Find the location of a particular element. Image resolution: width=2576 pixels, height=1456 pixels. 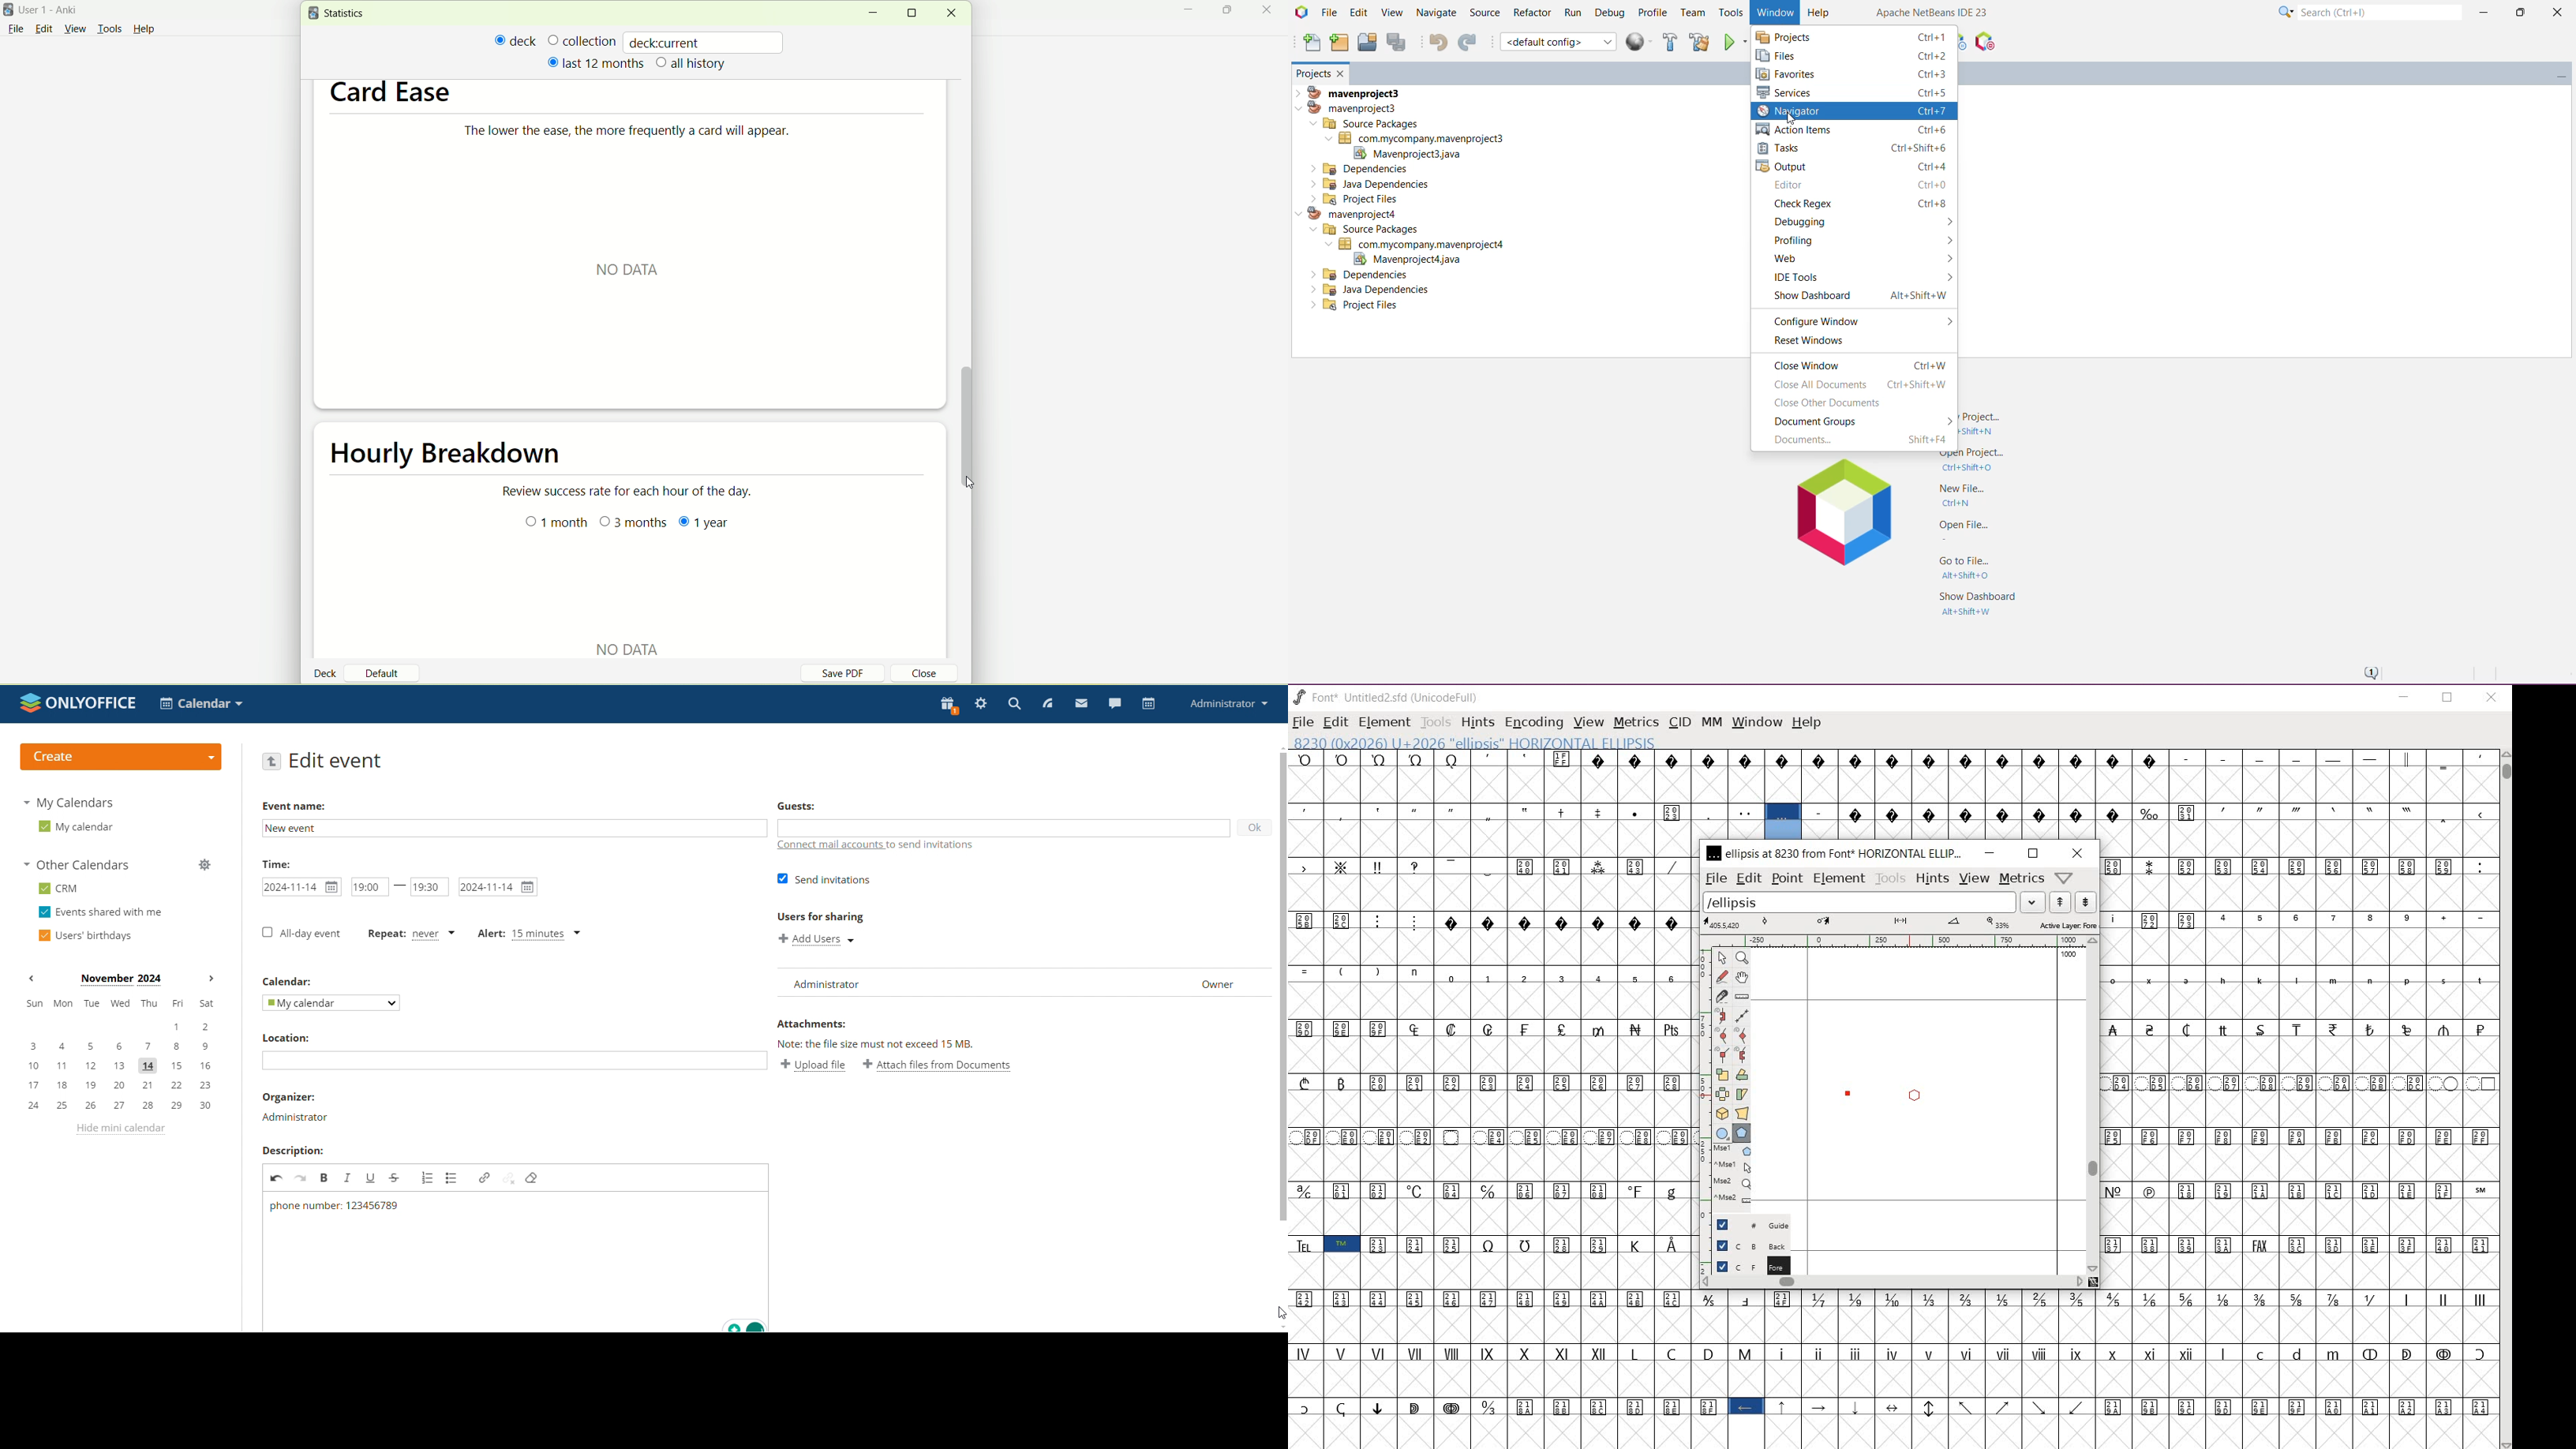

change whether spiro is active or not is located at coordinates (1722, 1015).